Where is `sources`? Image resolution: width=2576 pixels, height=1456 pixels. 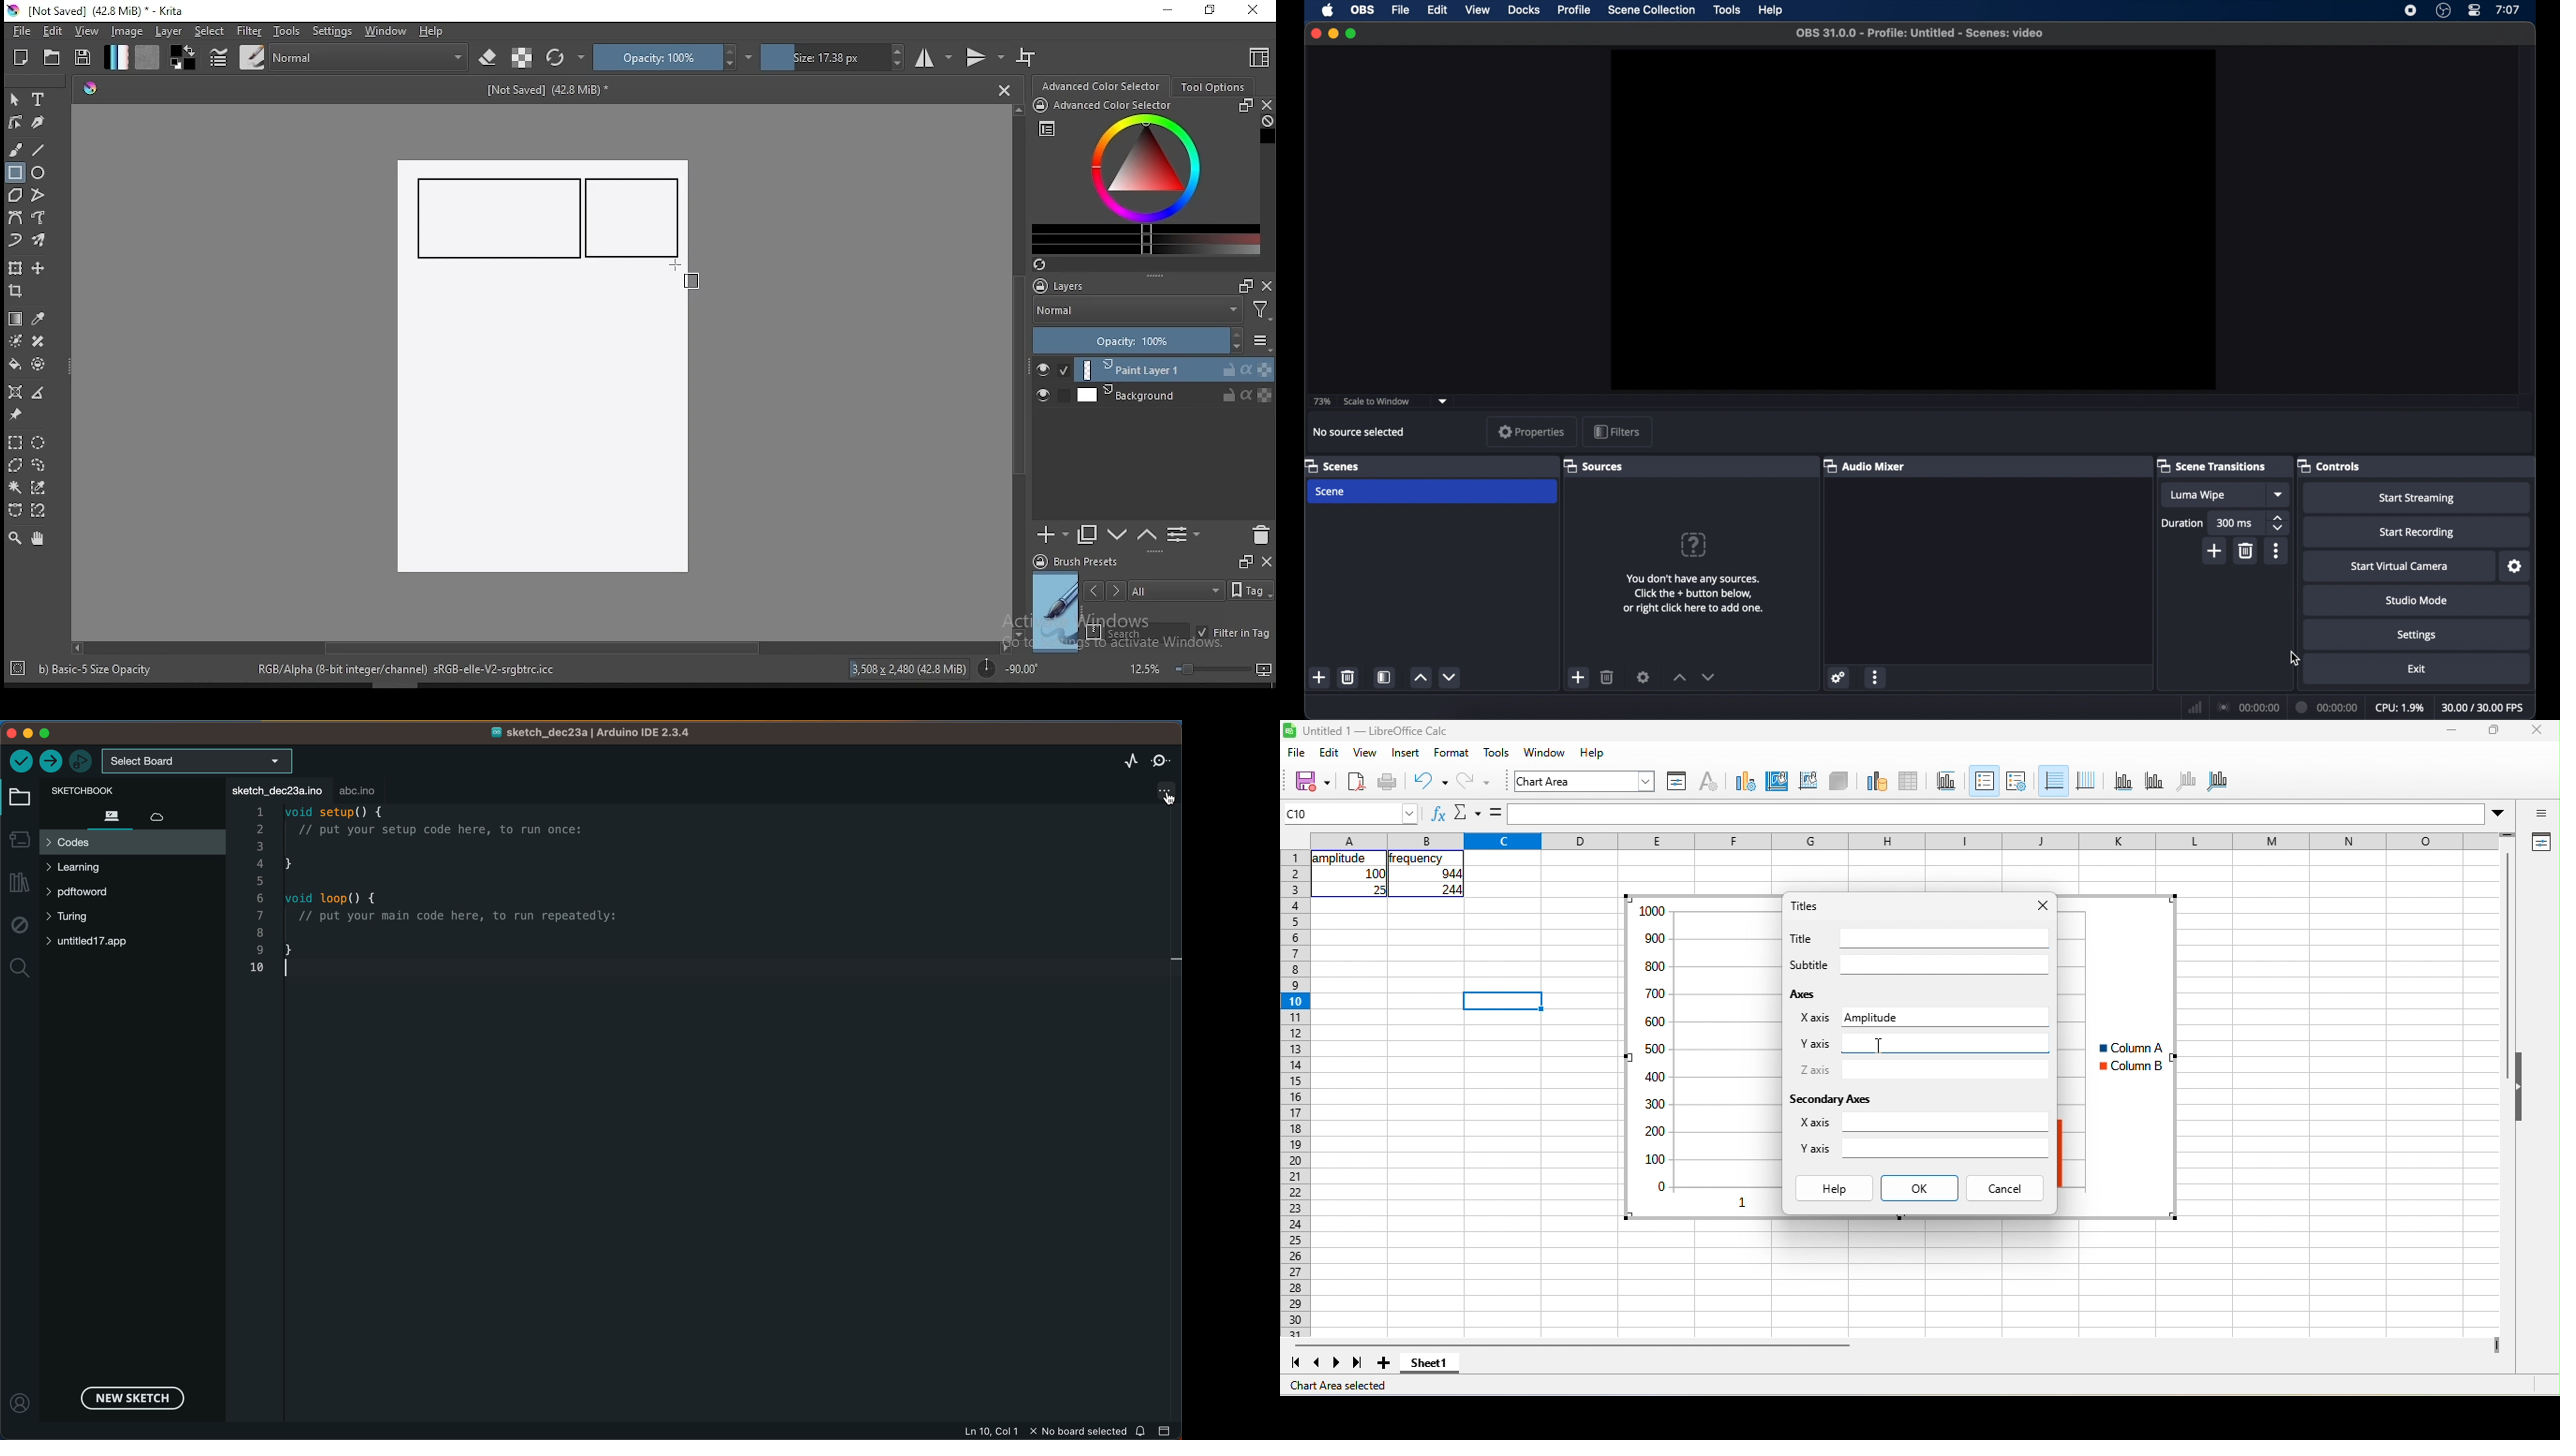 sources is located at coordinates (1593, 465).